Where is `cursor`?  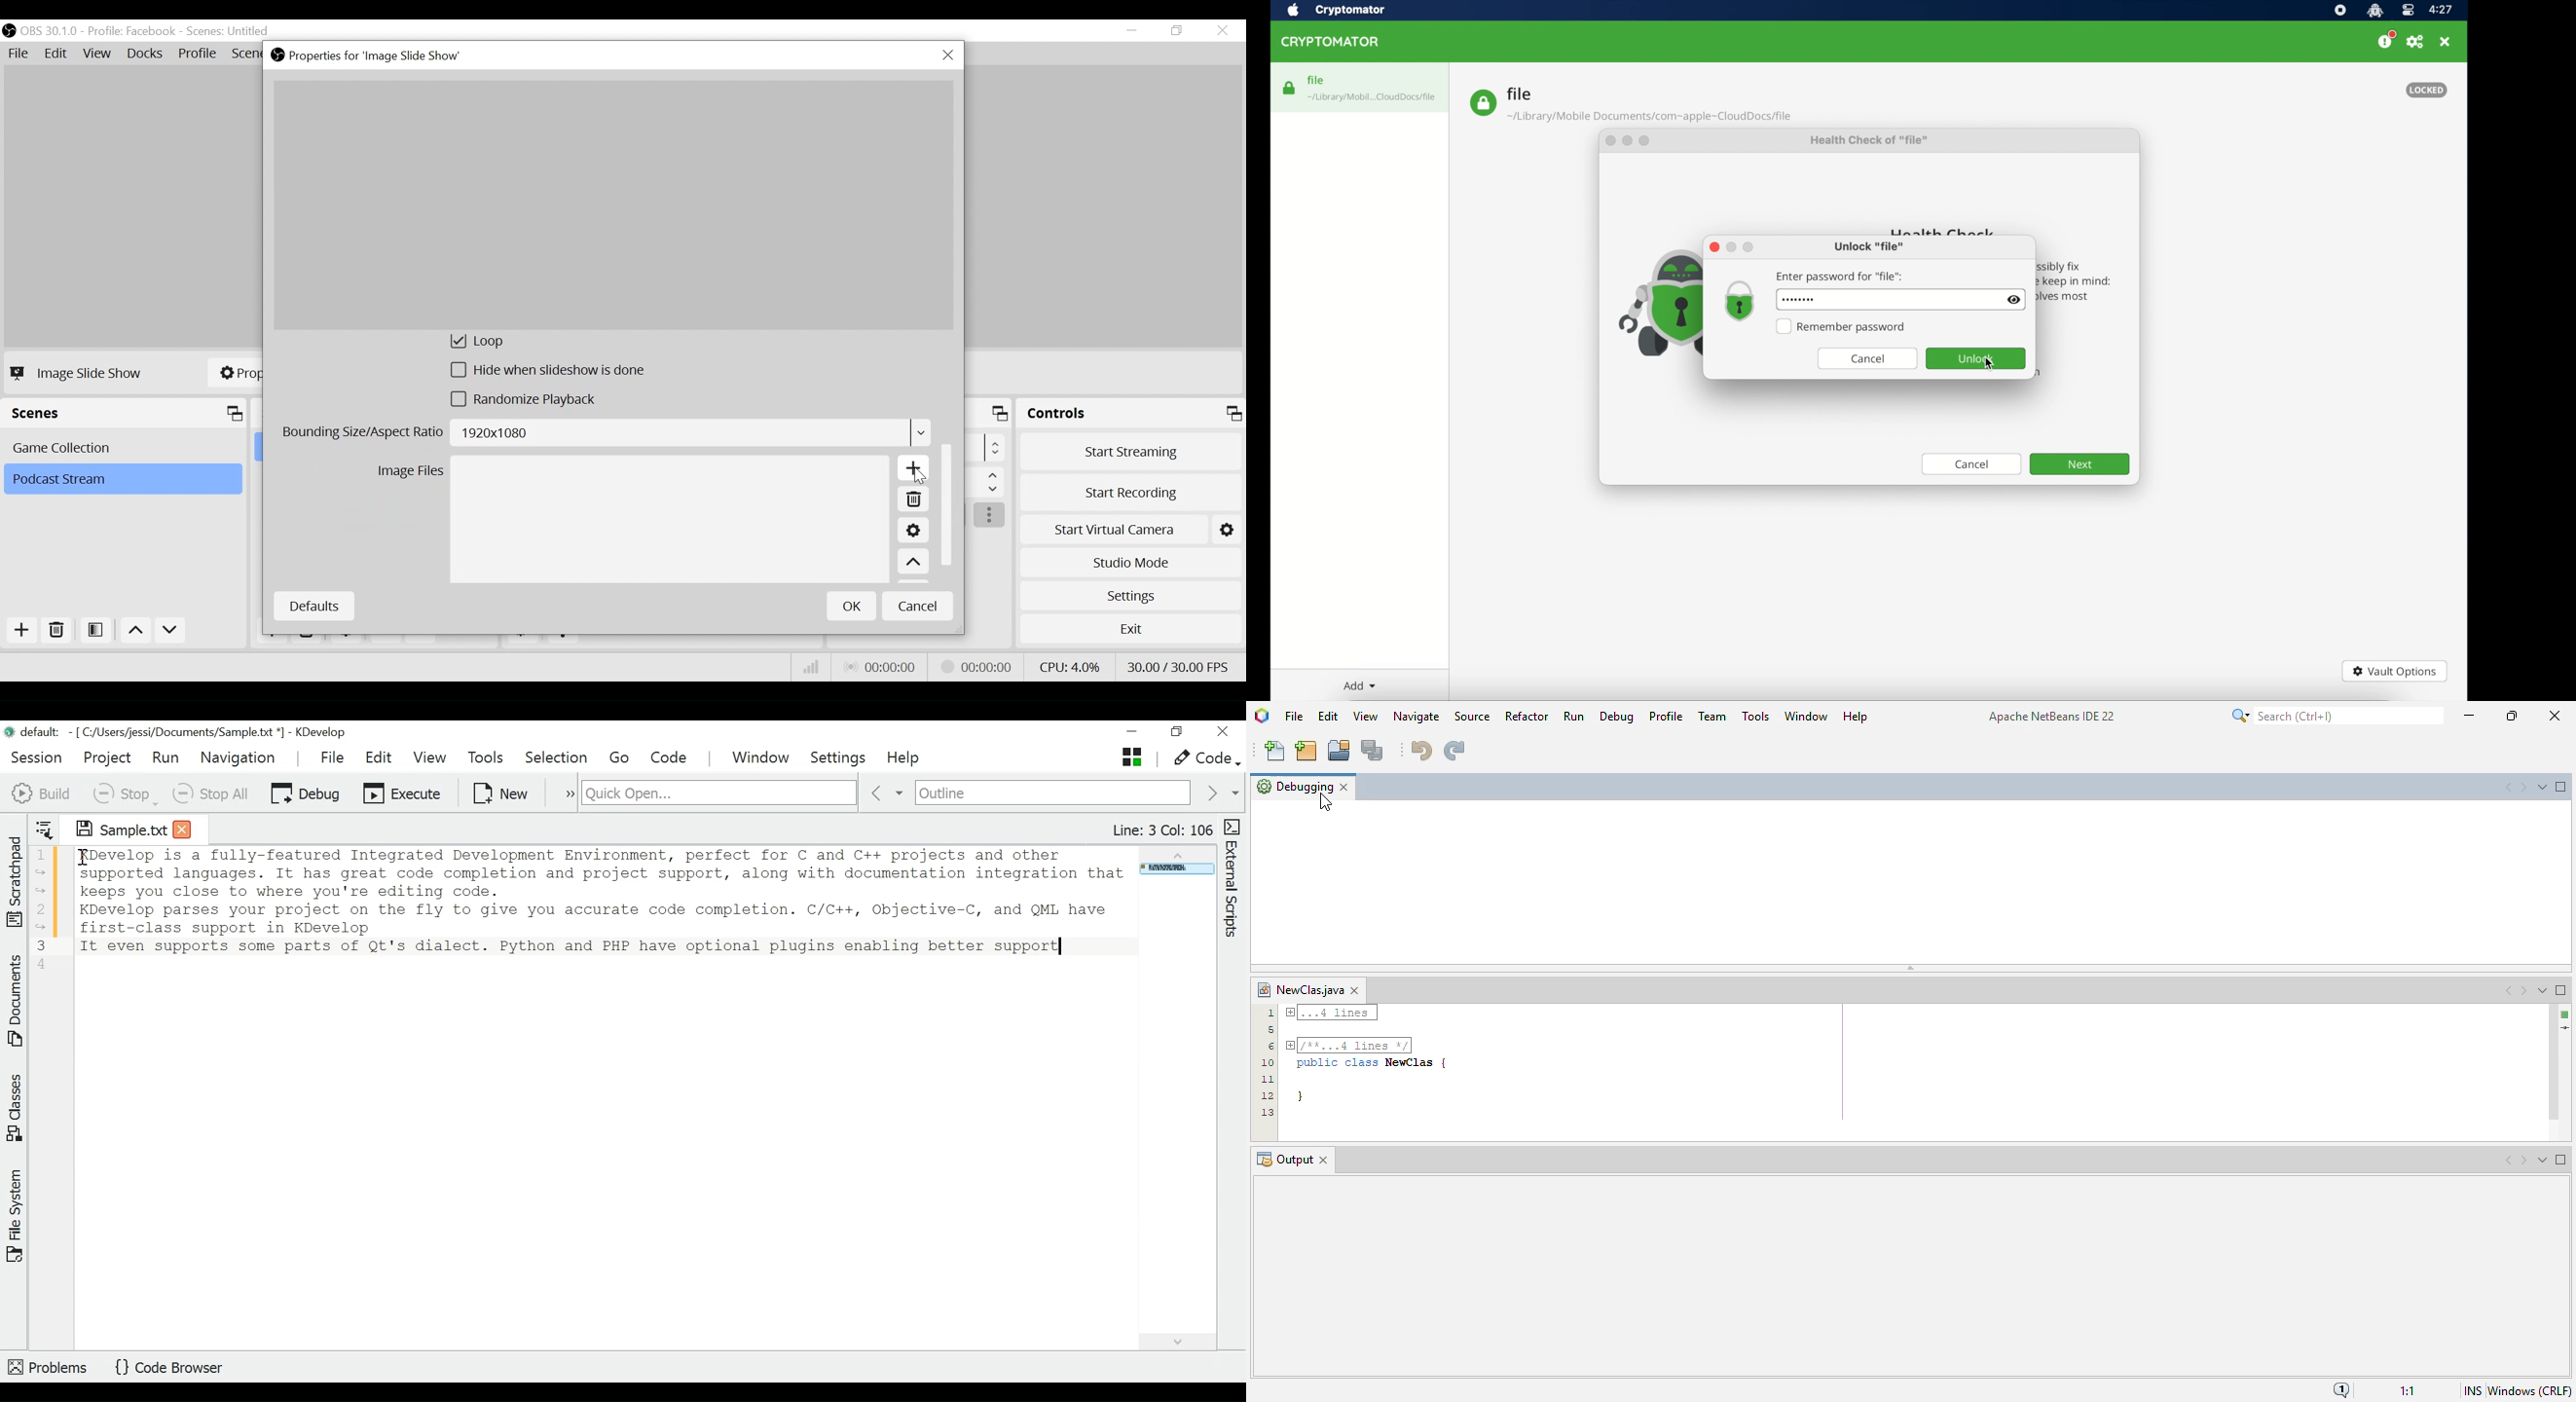 cursor is located at coordinates (1990, 365).